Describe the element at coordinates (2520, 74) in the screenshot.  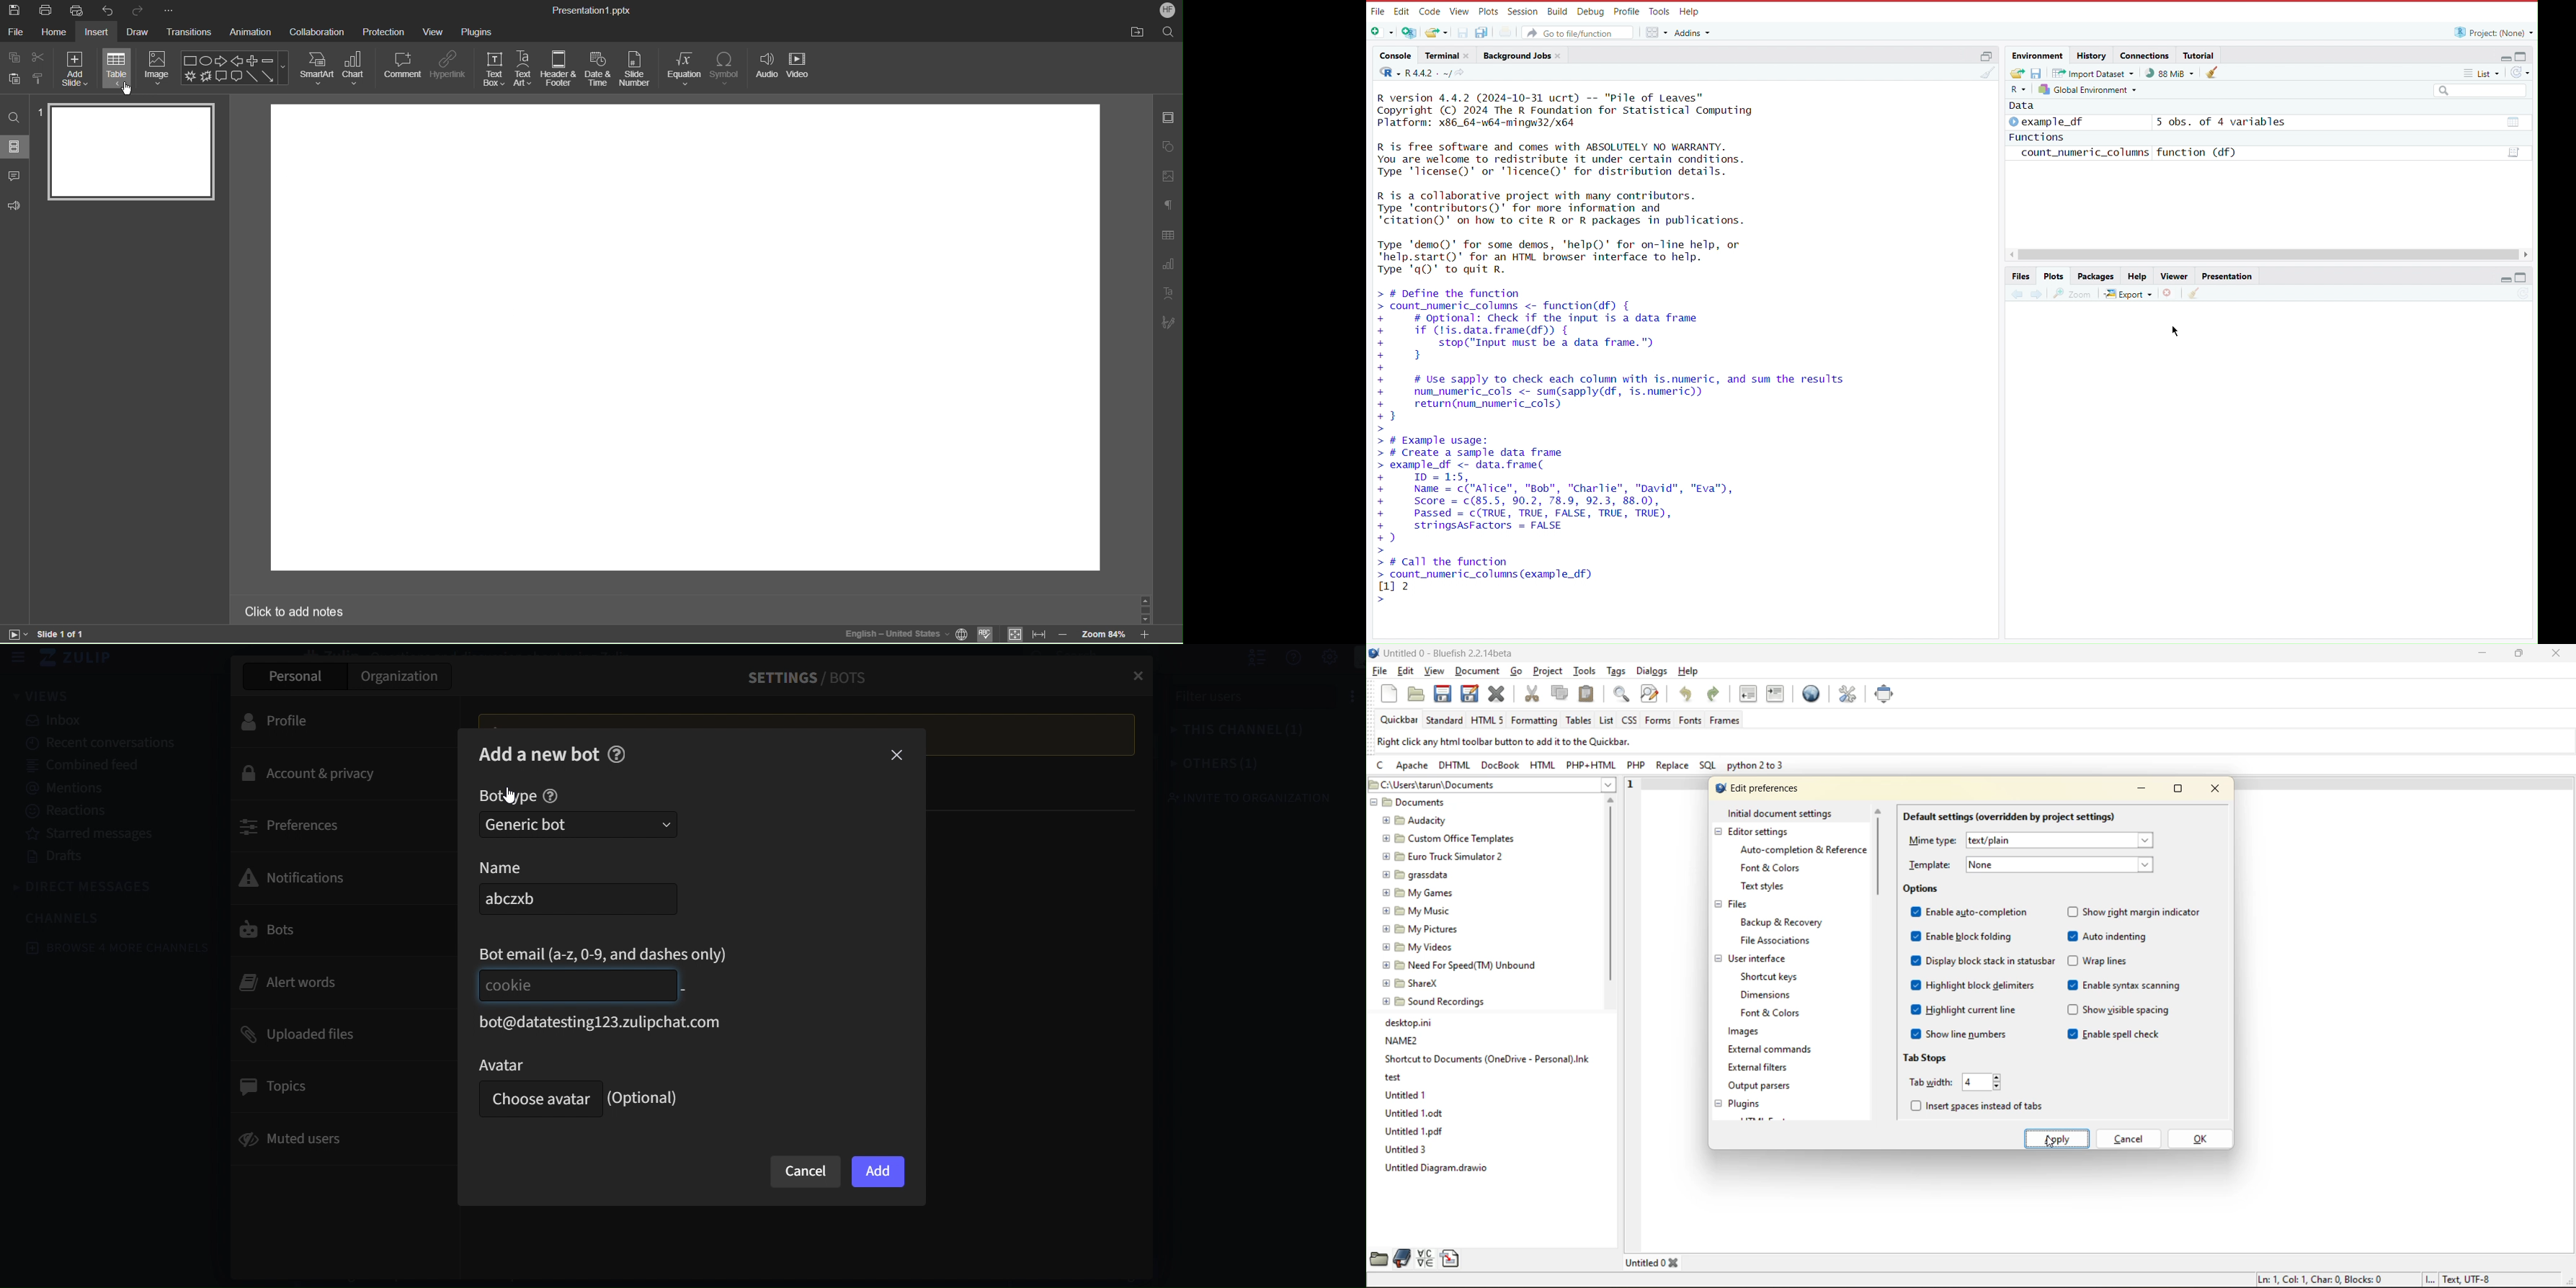
I see `Refresh the list of objects in the environment` at that location.